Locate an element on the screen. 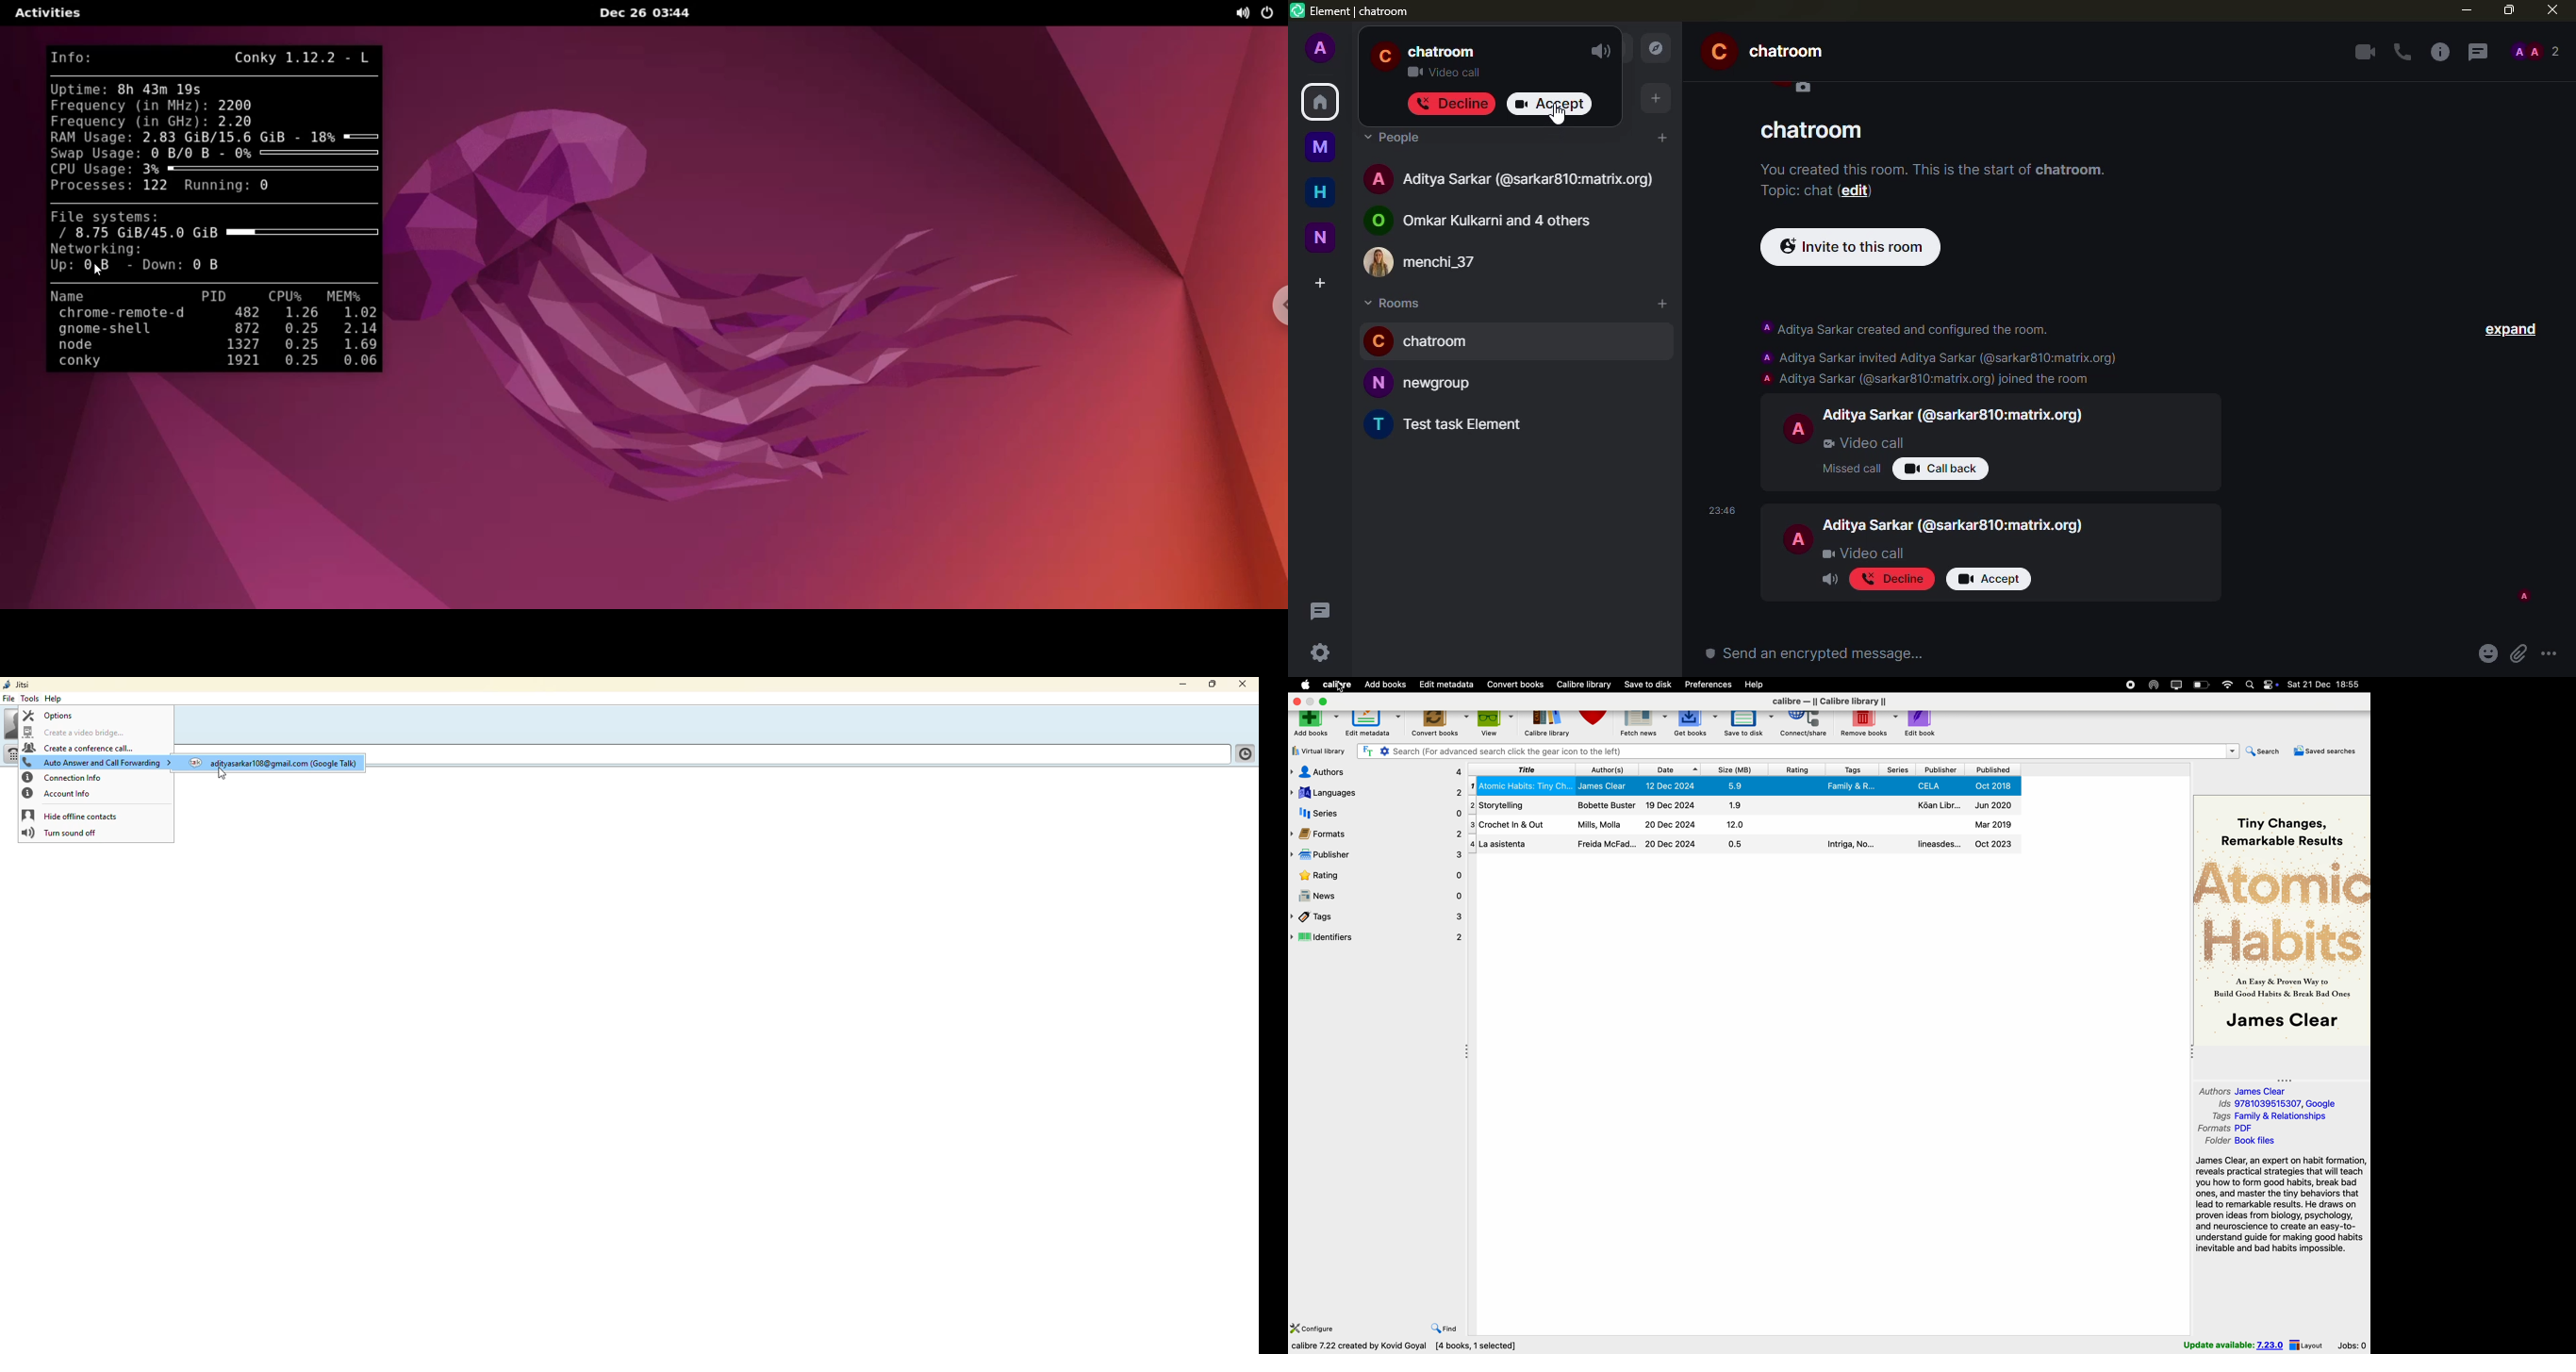 The height and width of the screenshot is (1372, 2576). video call is located at coordinates (2361, 52).